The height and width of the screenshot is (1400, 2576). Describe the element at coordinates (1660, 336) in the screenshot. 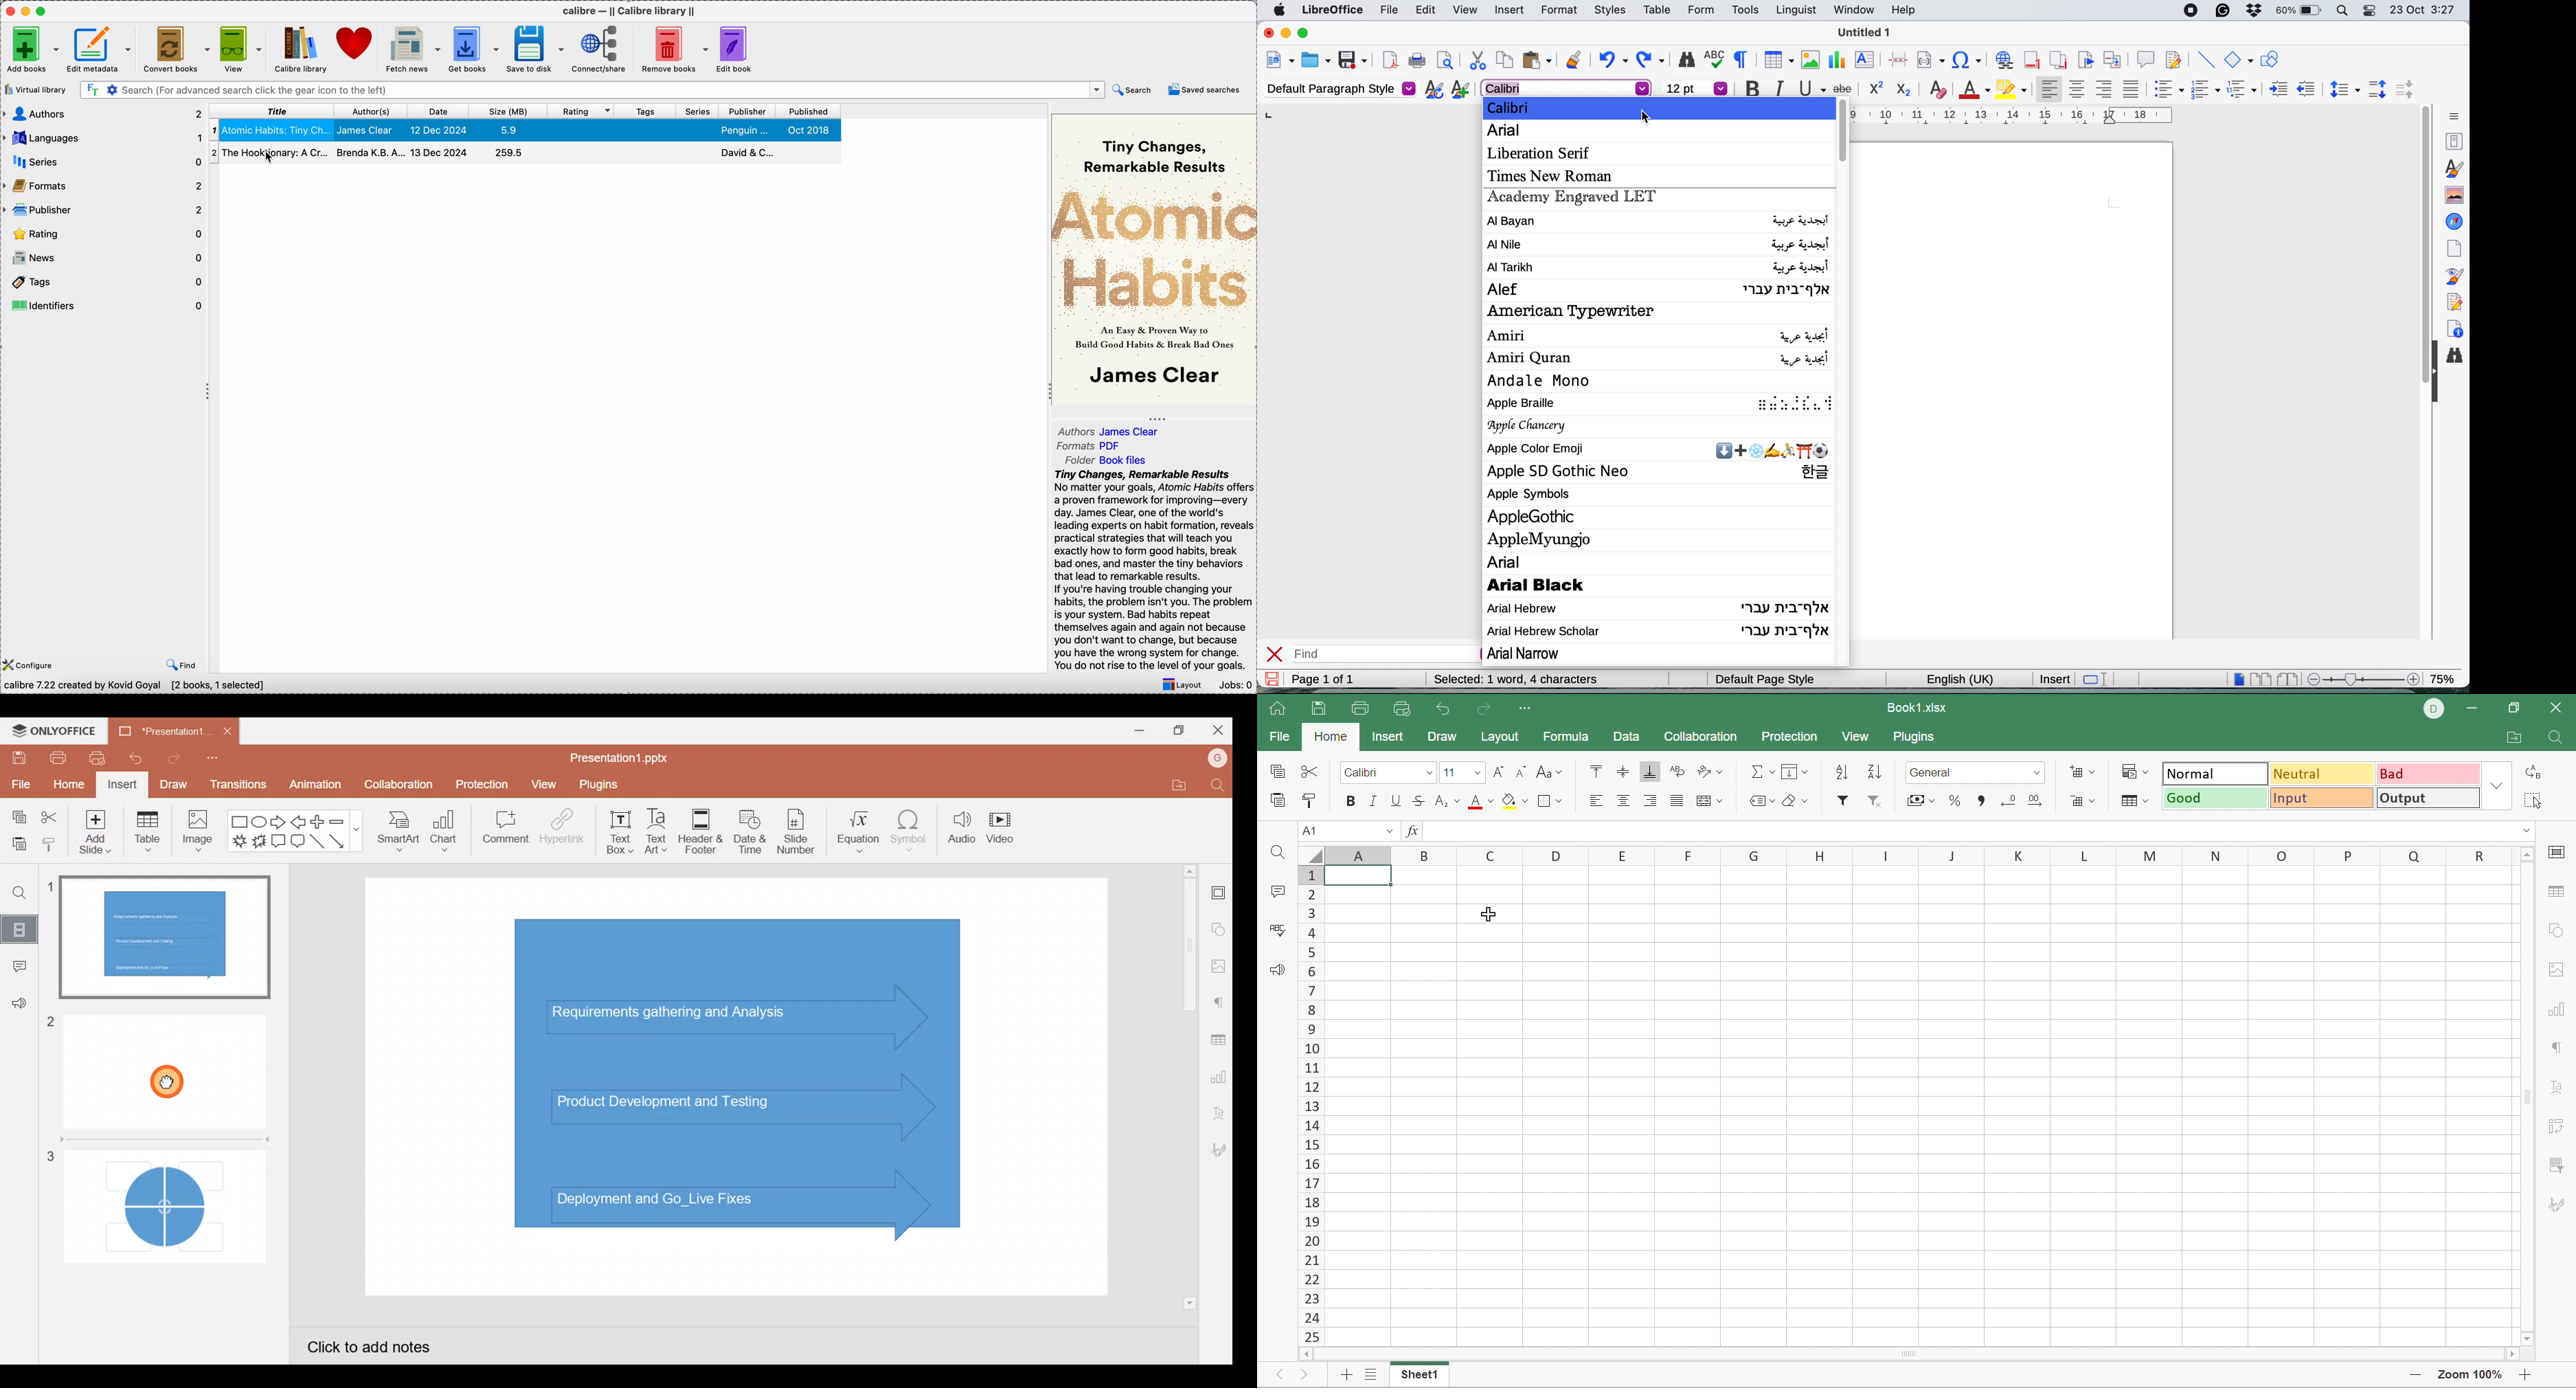

I see `amiri` at that location.